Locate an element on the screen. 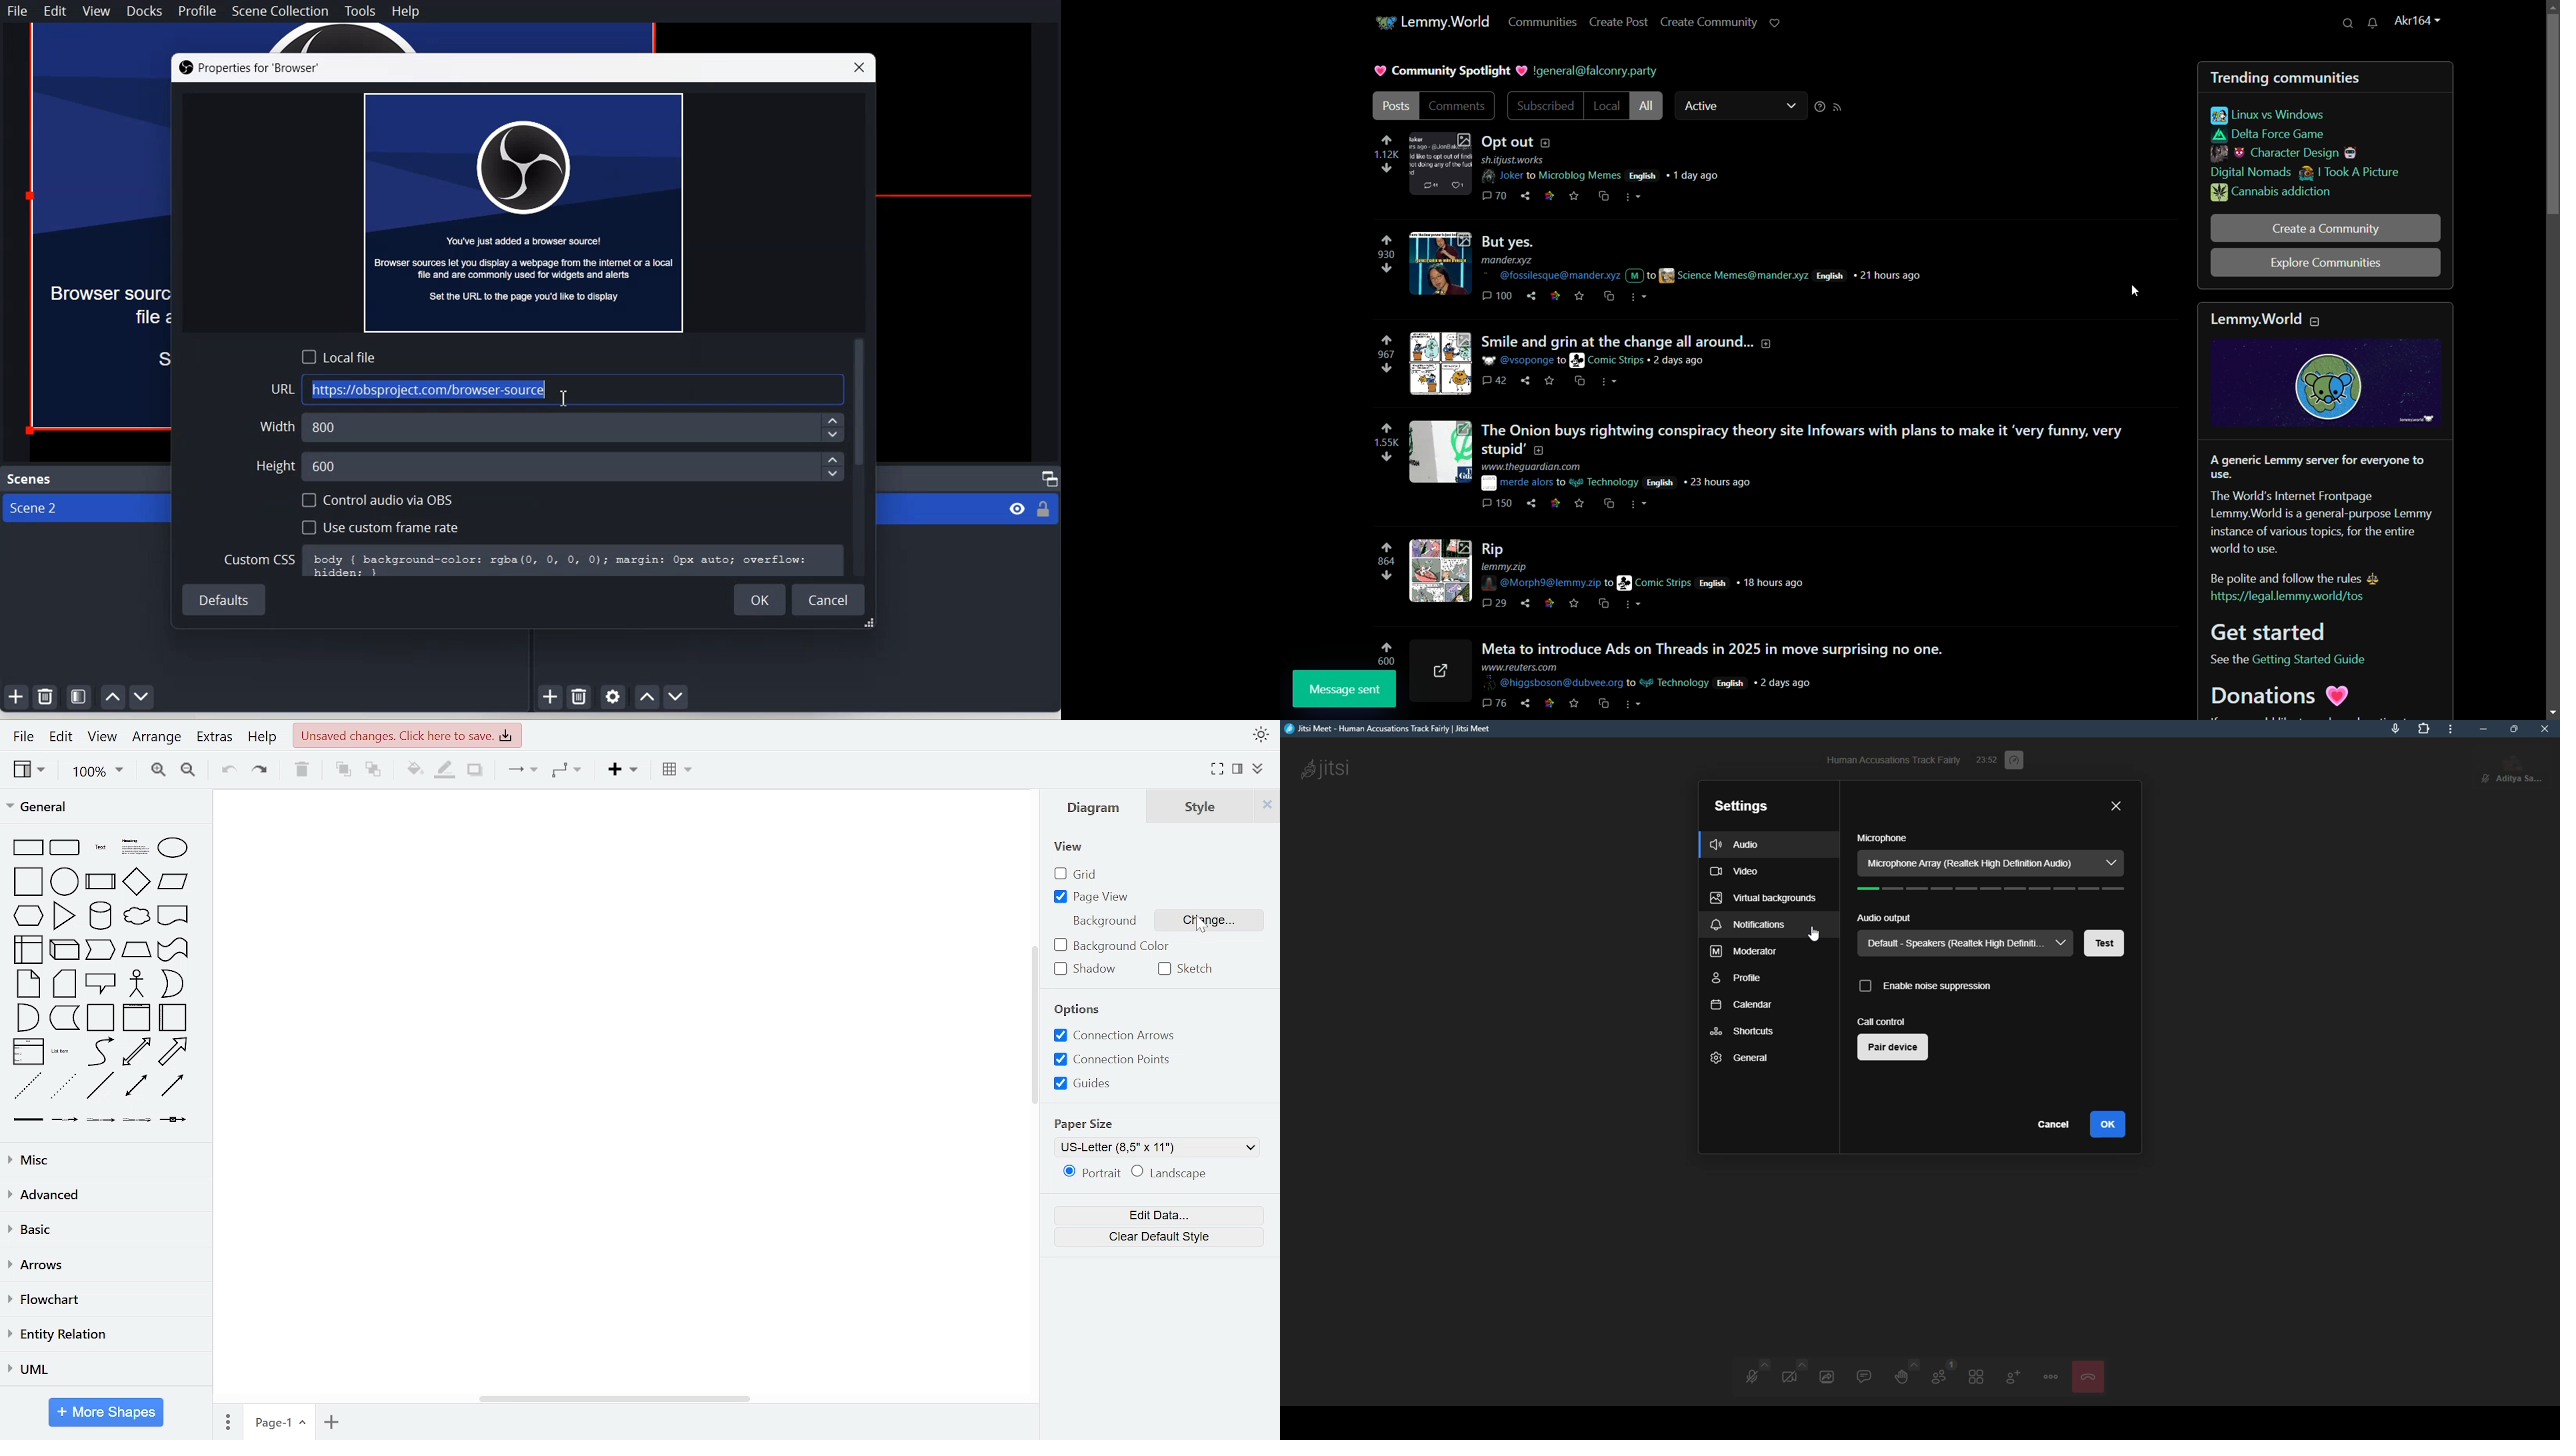 Image resolution: width=2576 pixels, height=1456 pixels. Remove selected Scene is located at coordinates (46, 697).